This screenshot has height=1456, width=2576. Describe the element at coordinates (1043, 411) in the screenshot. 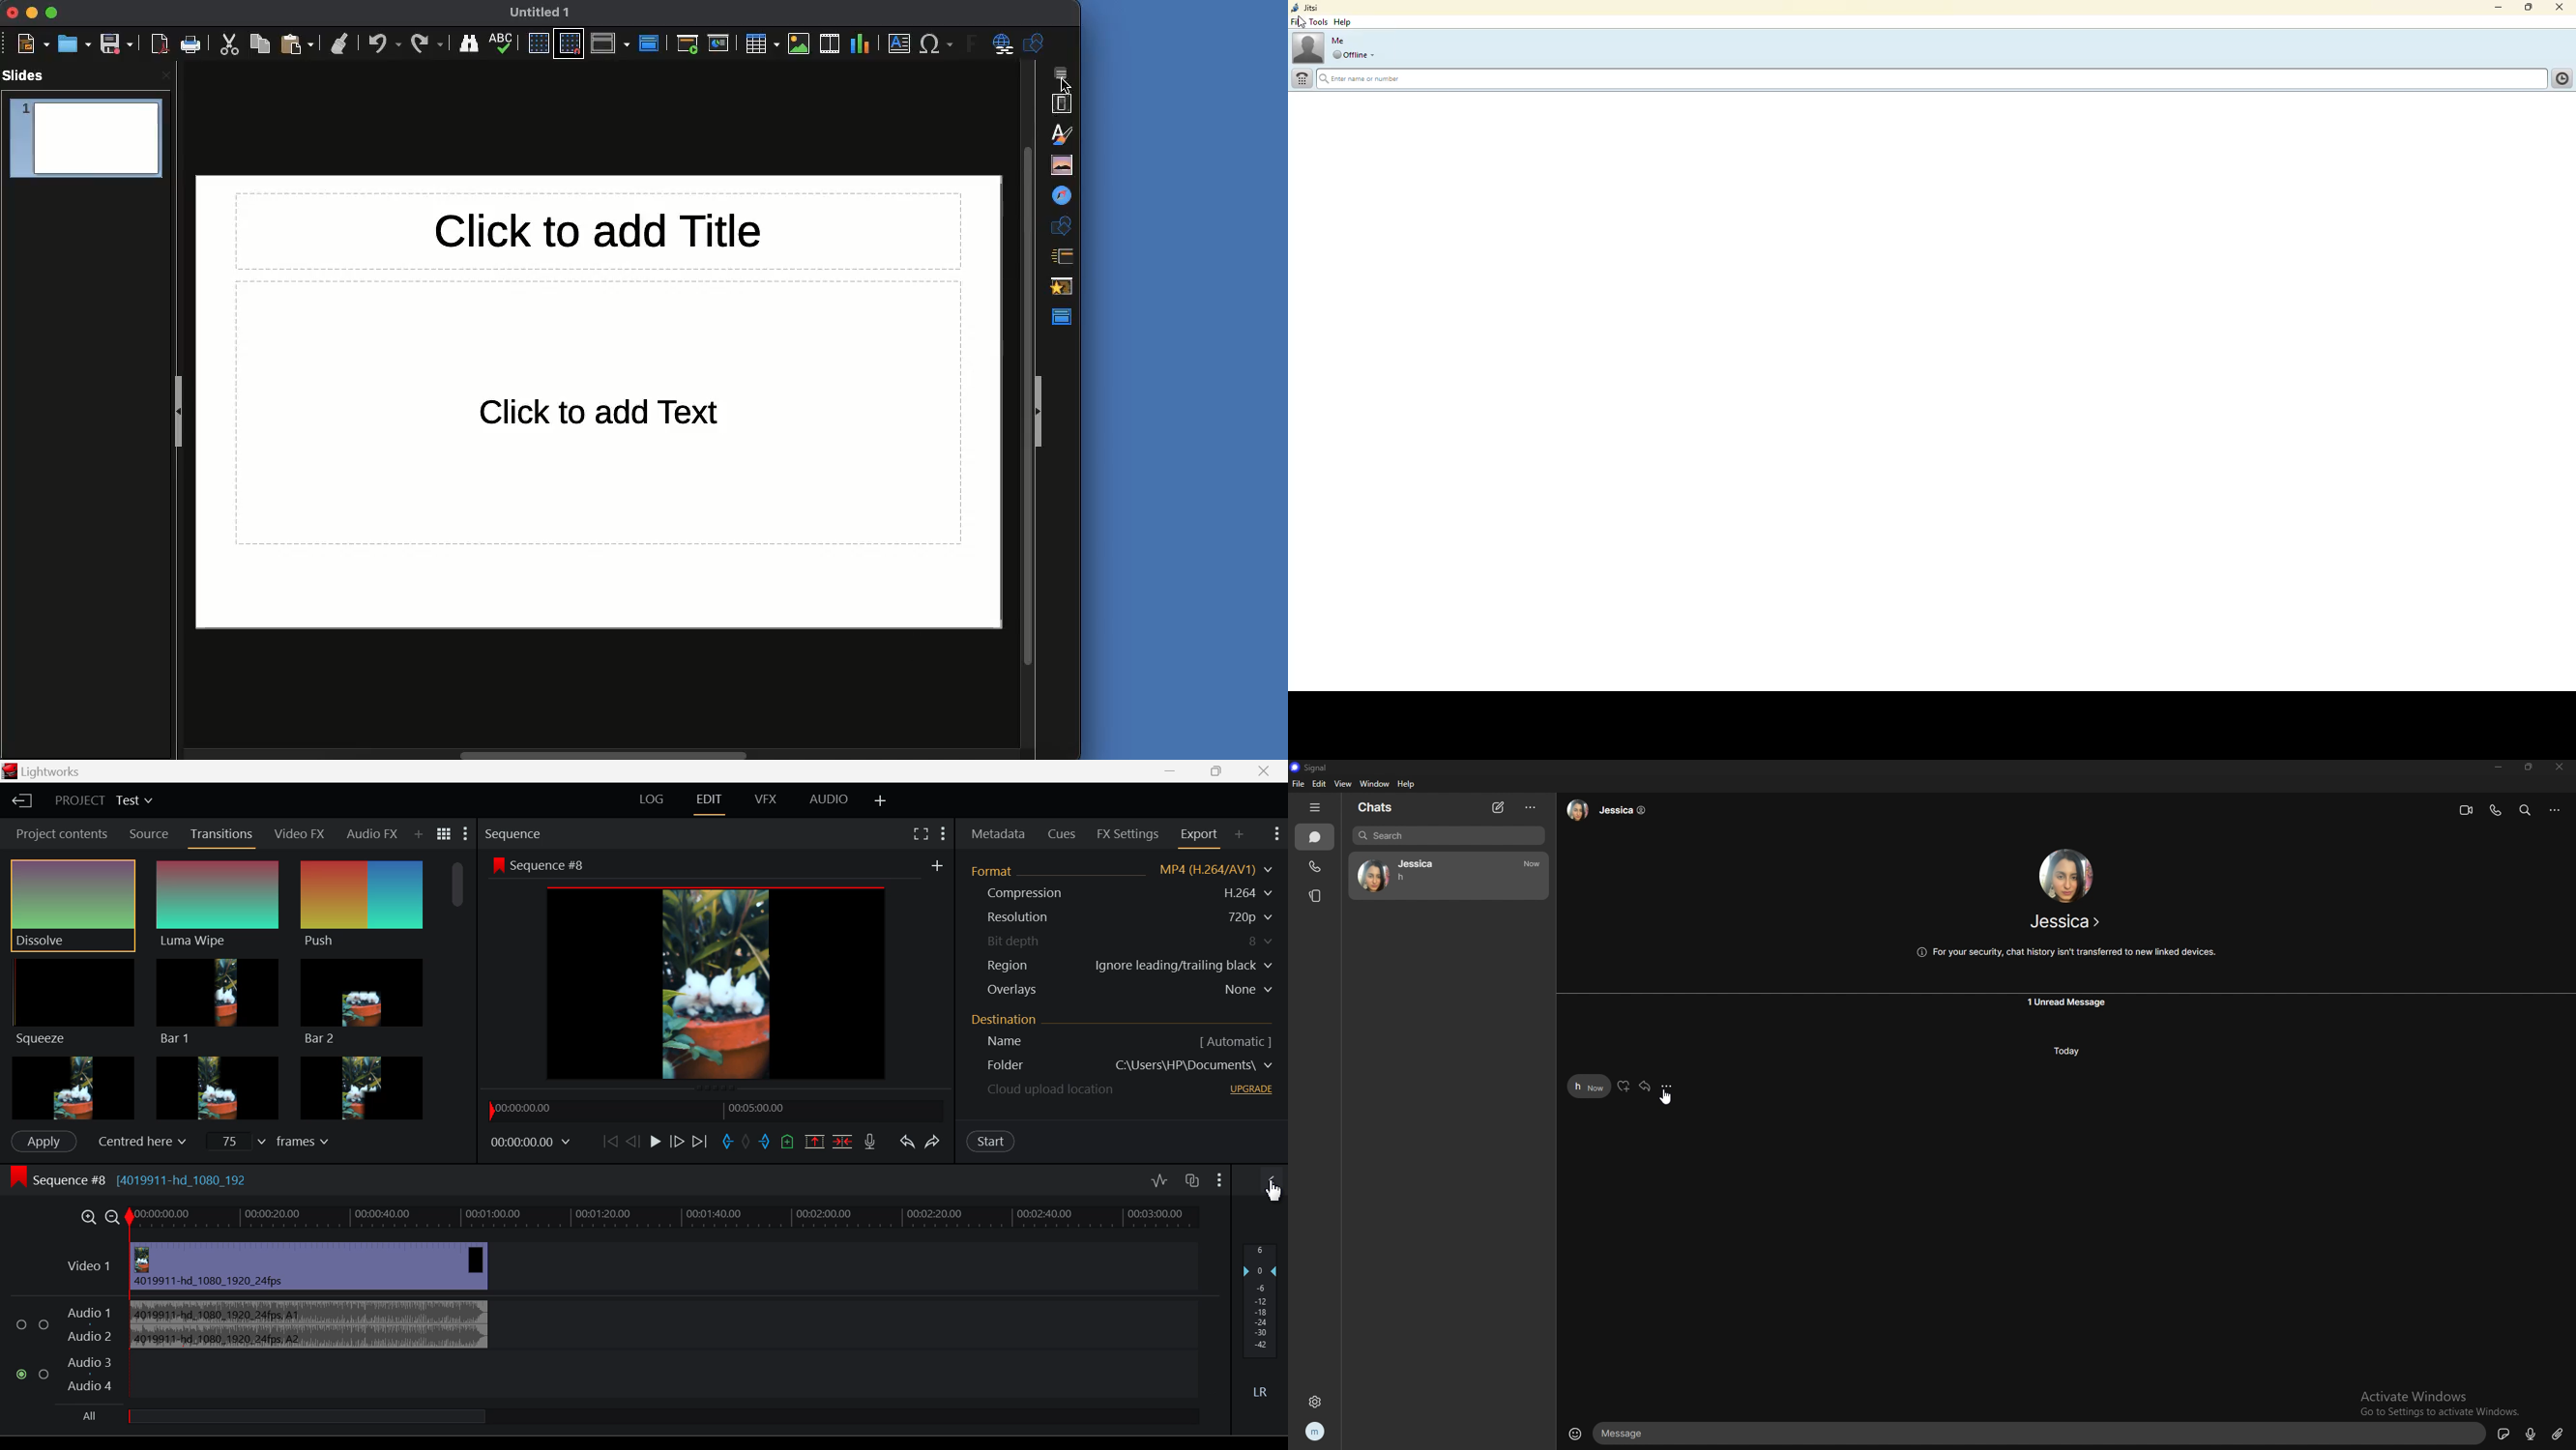

I see `Collapse` at that location.